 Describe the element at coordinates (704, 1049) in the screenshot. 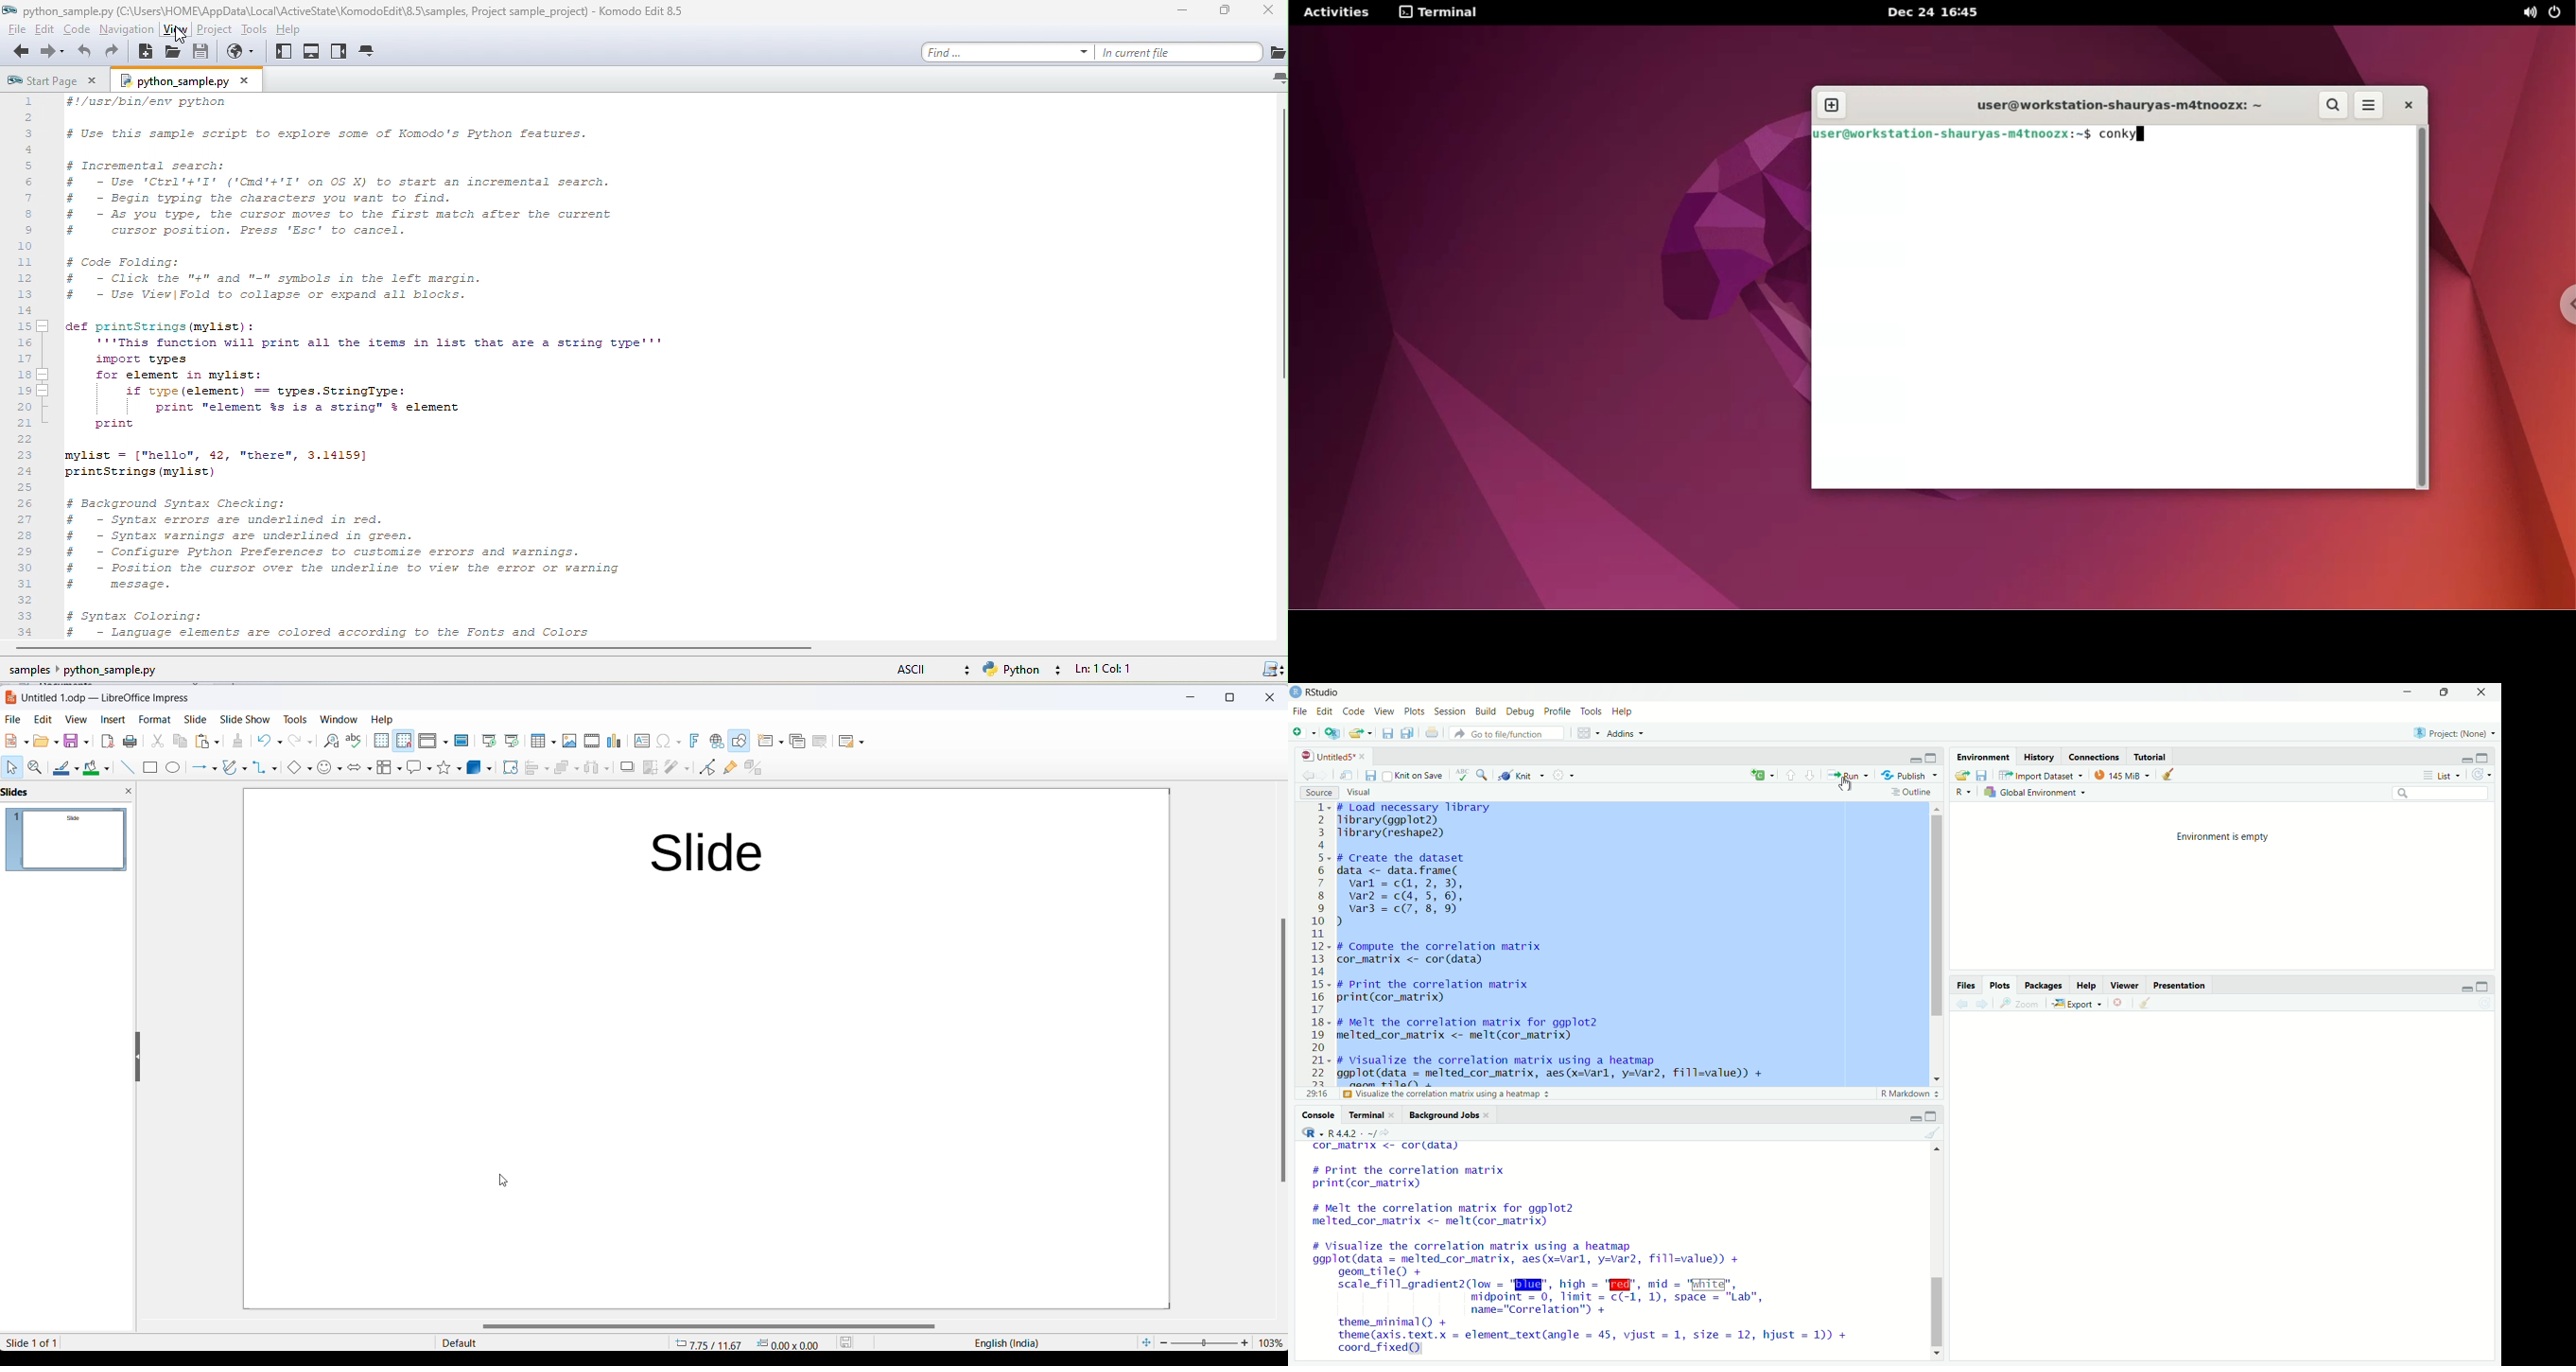

I see `current slide` at that location.